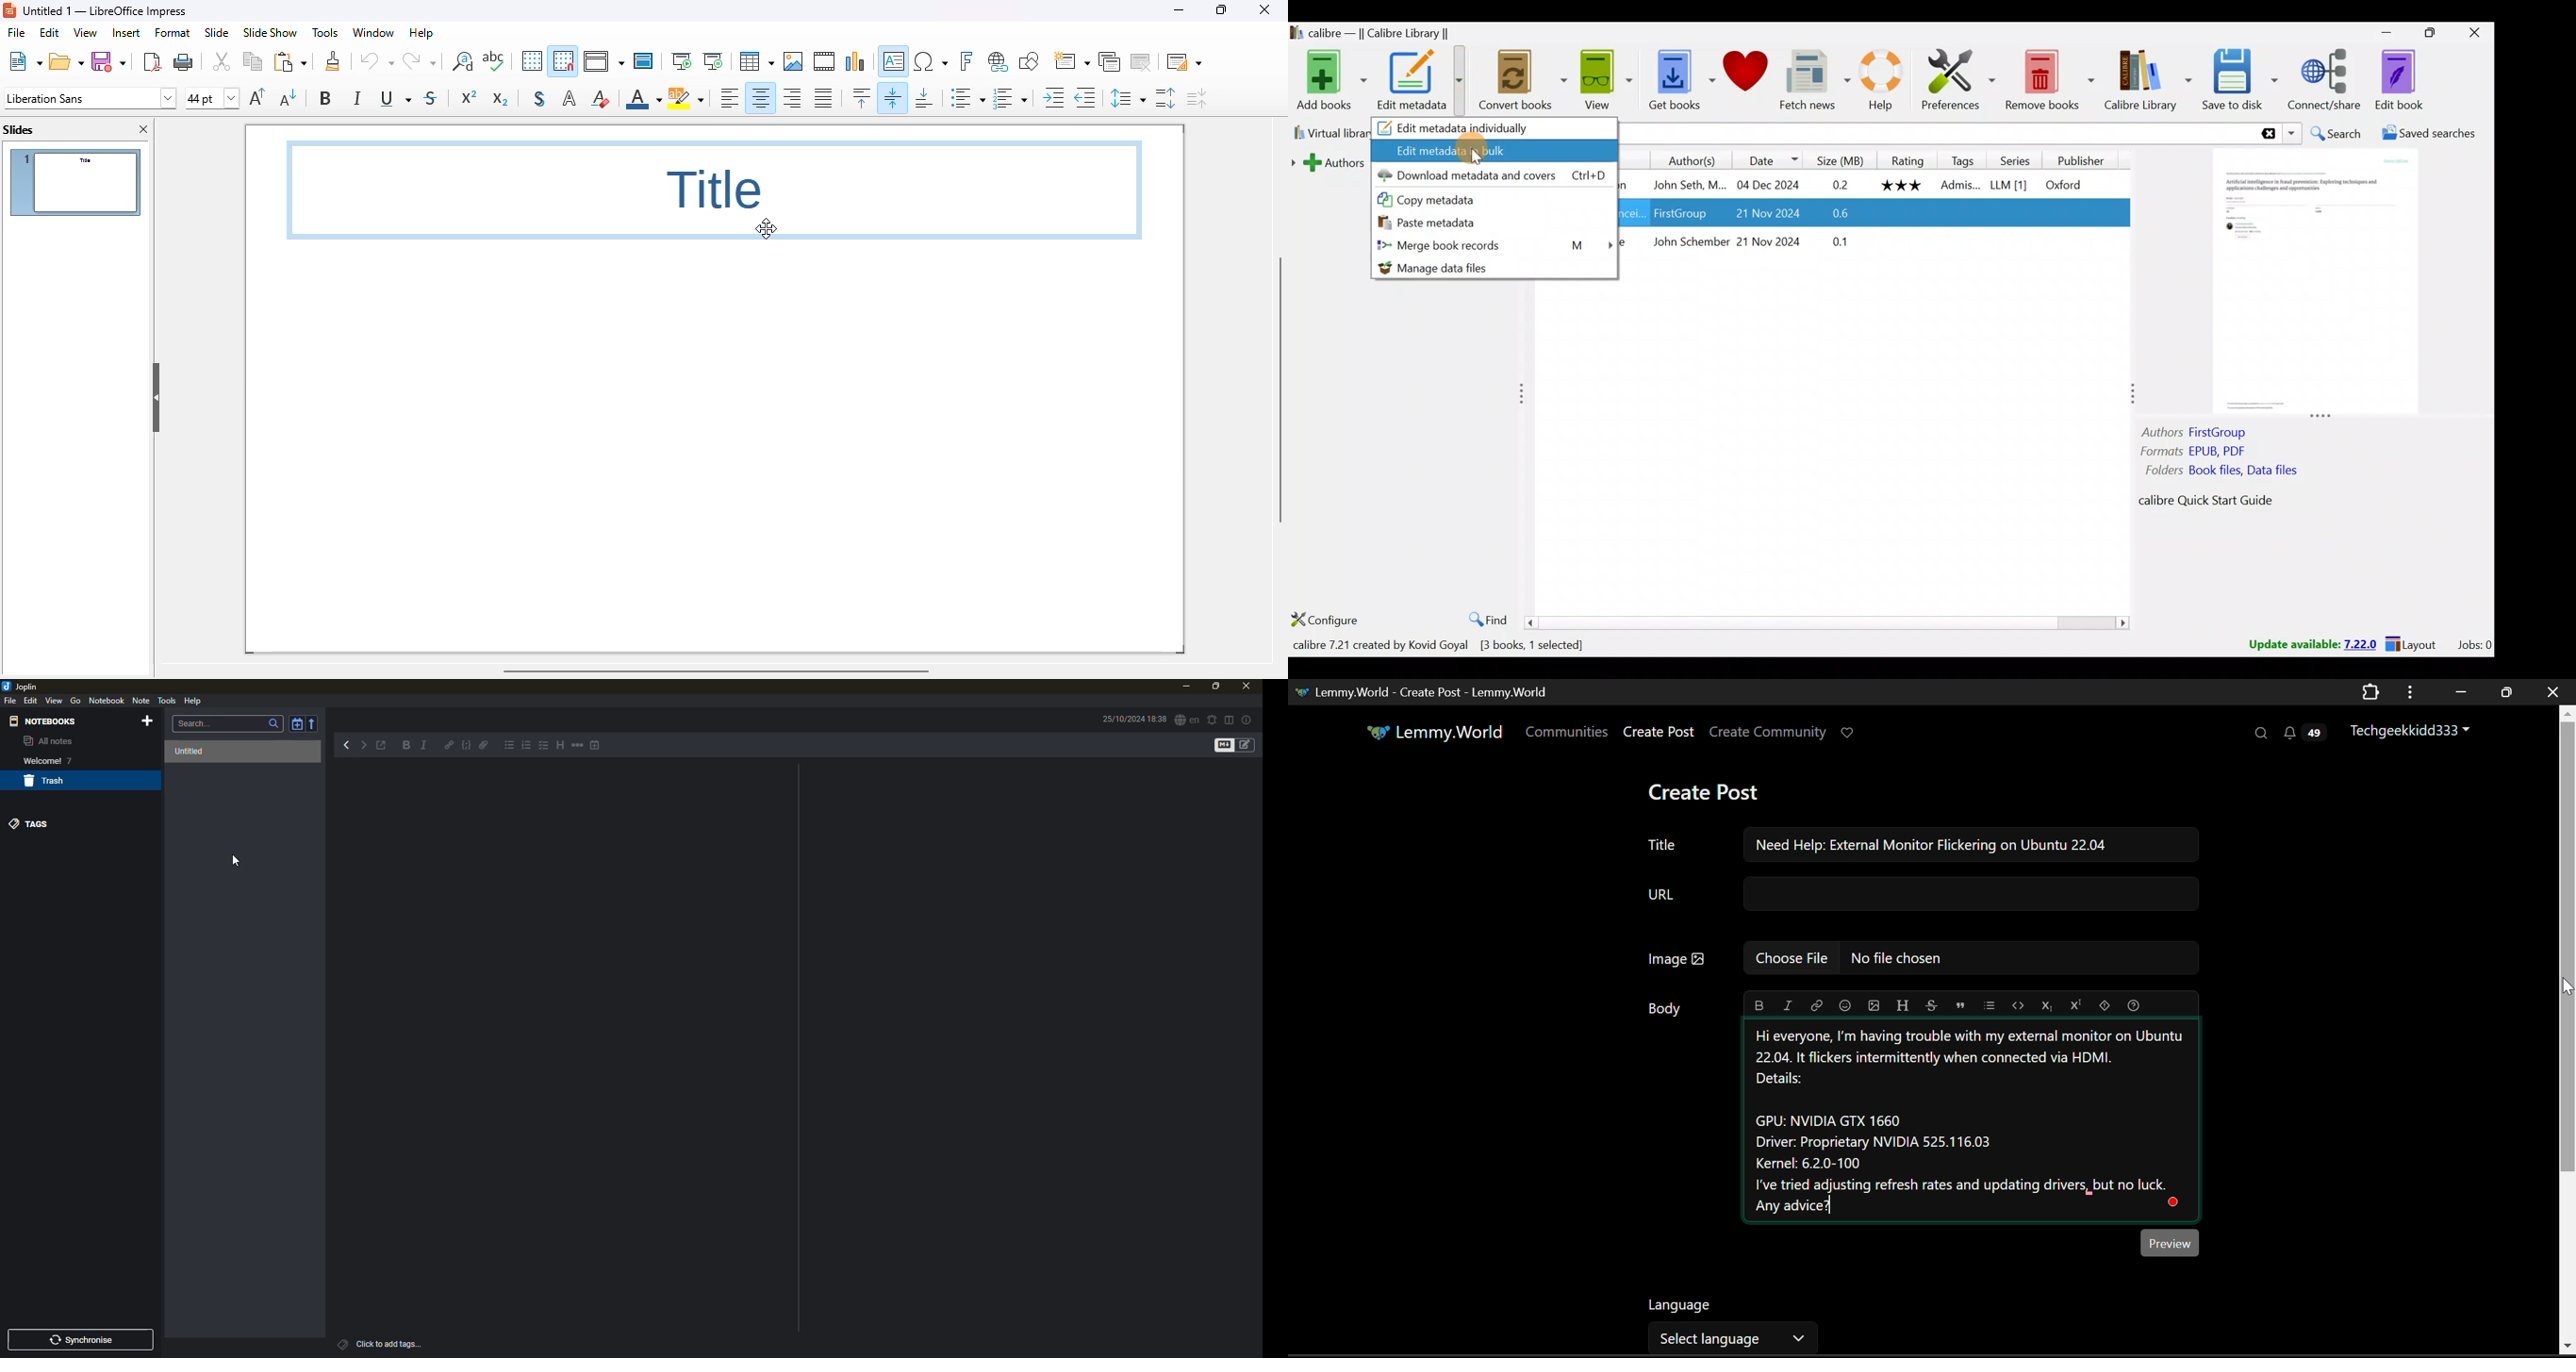 The height and width of the screenshot is (1372, 2576). What do you see at coordinates (2436, 133) in the screenshot?
I see `Saved searches` at bounding box center [2436, 133].